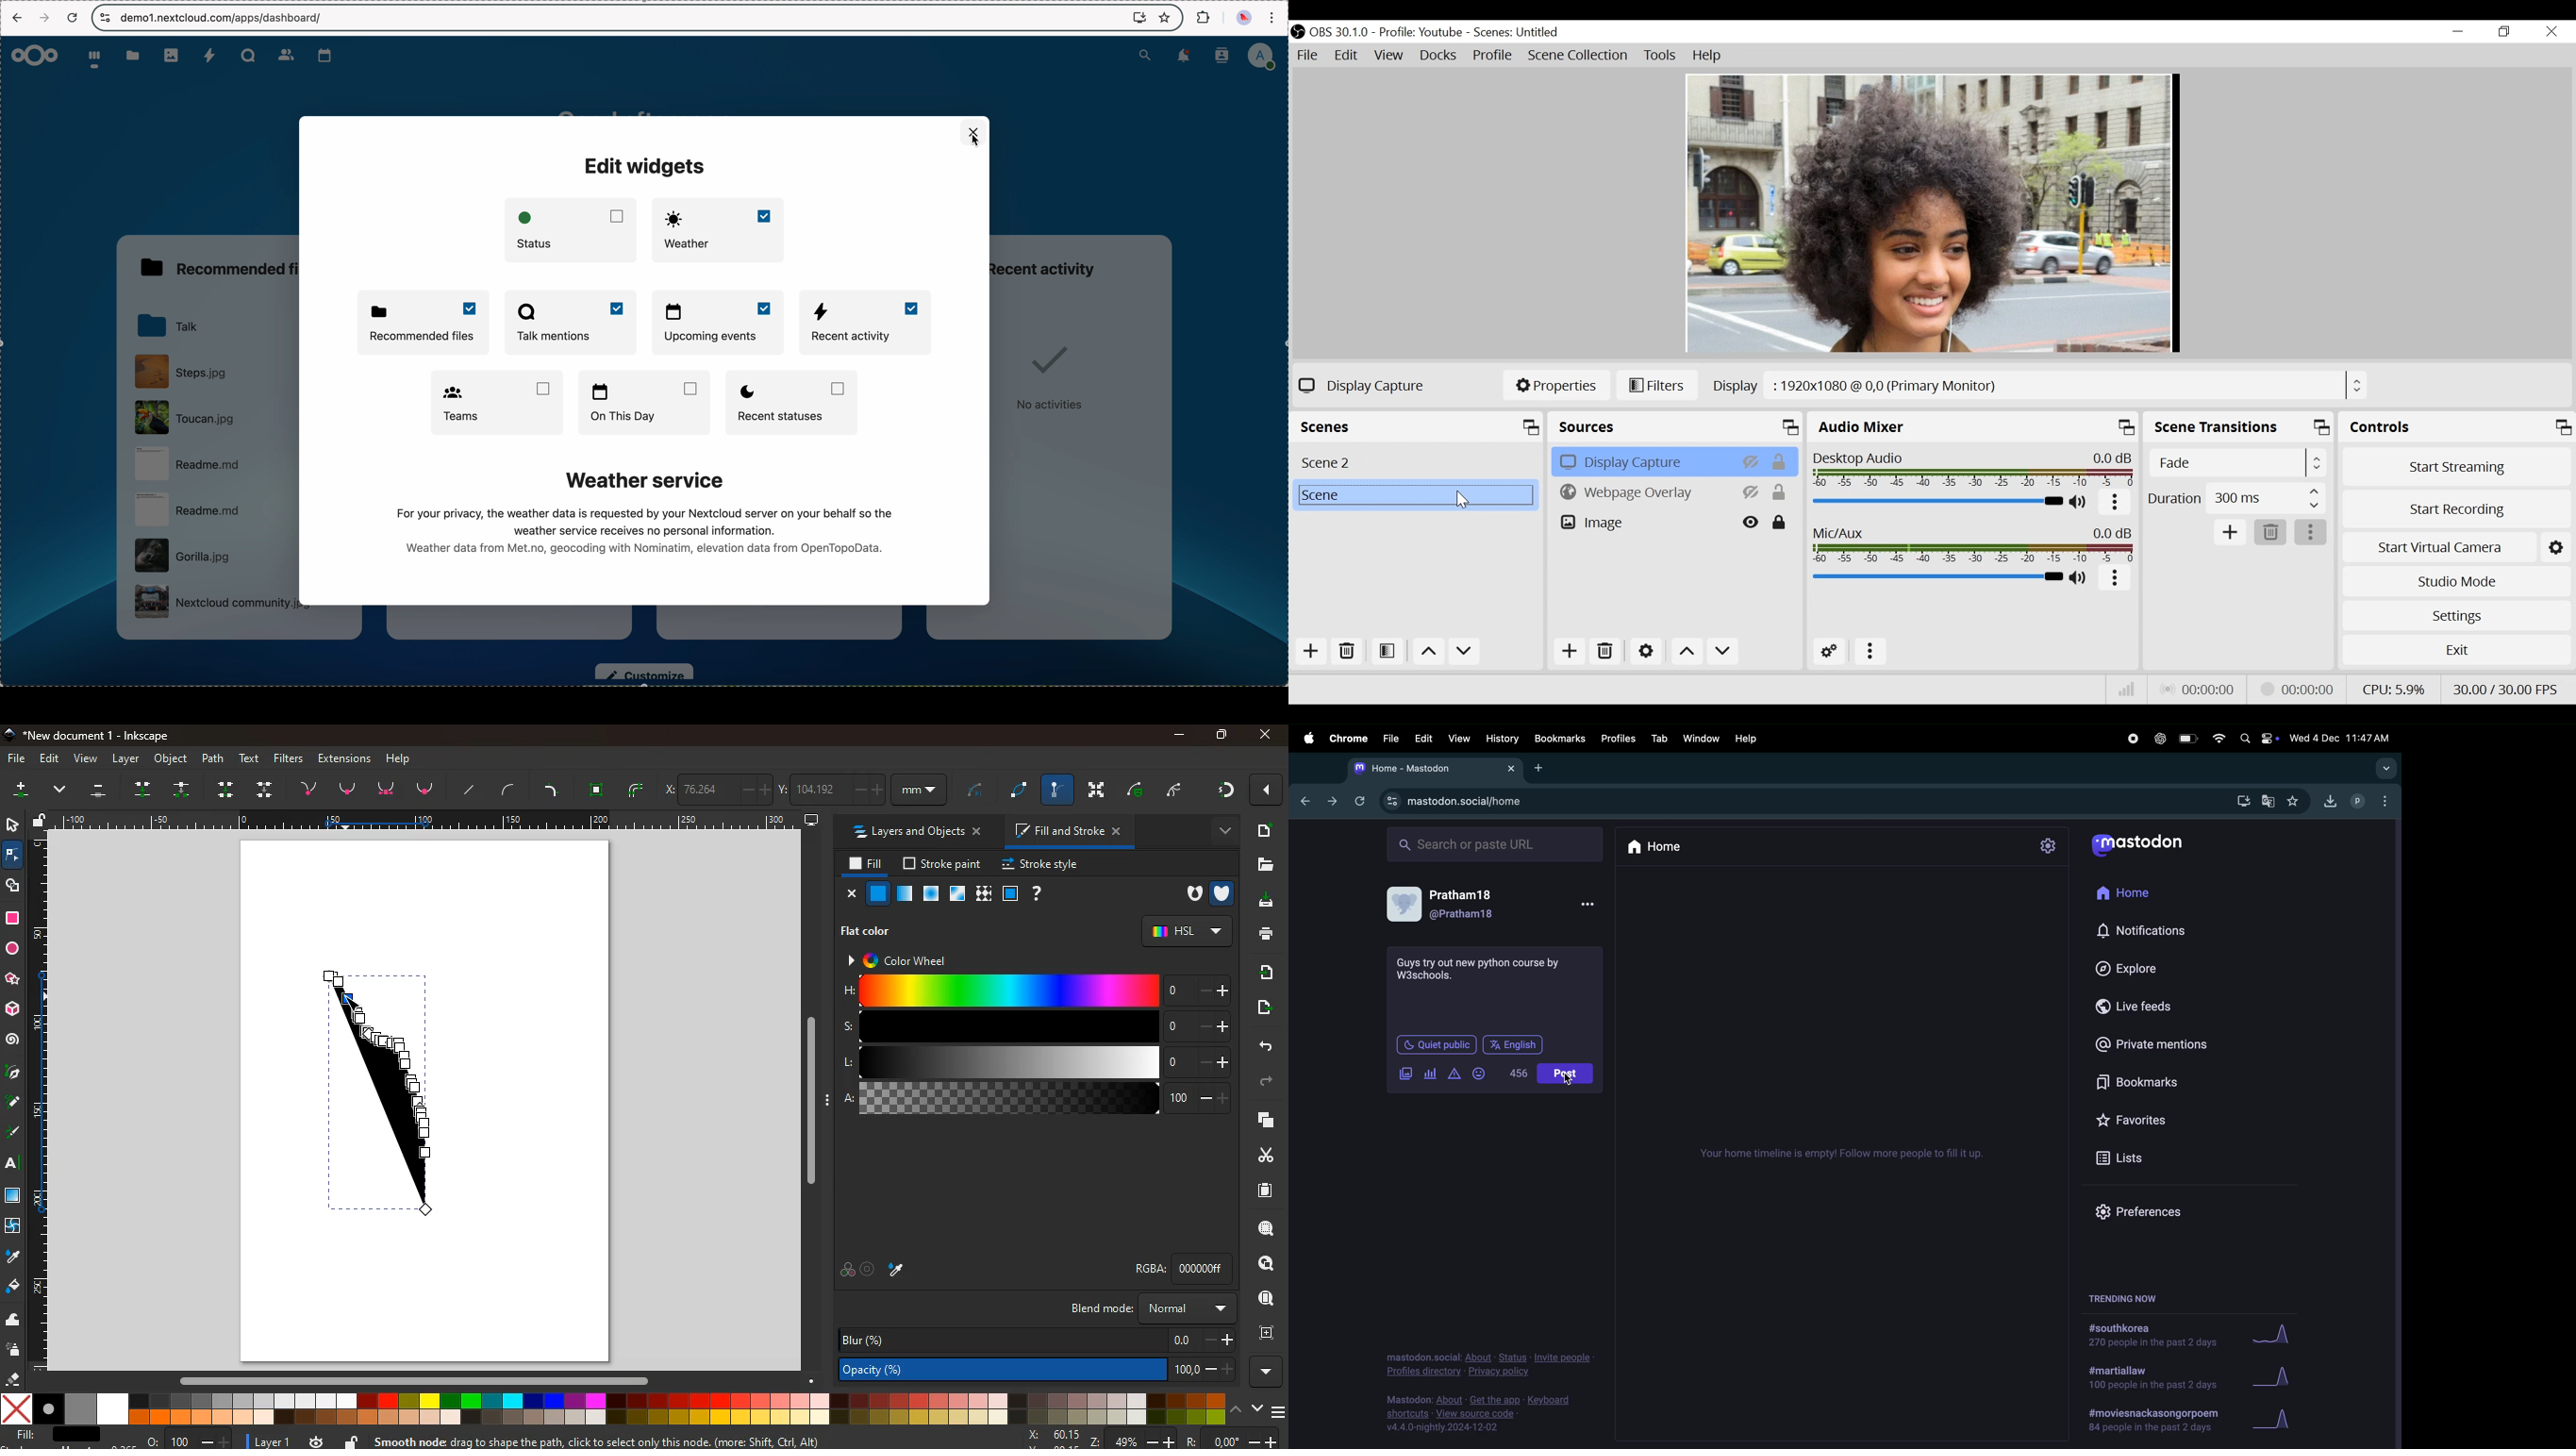 The height and width of the screenshot is (1456, 2576). What do you see at coordinates (214, 465) in the screenshot?
I see `file` at bounding box center [214, 465].